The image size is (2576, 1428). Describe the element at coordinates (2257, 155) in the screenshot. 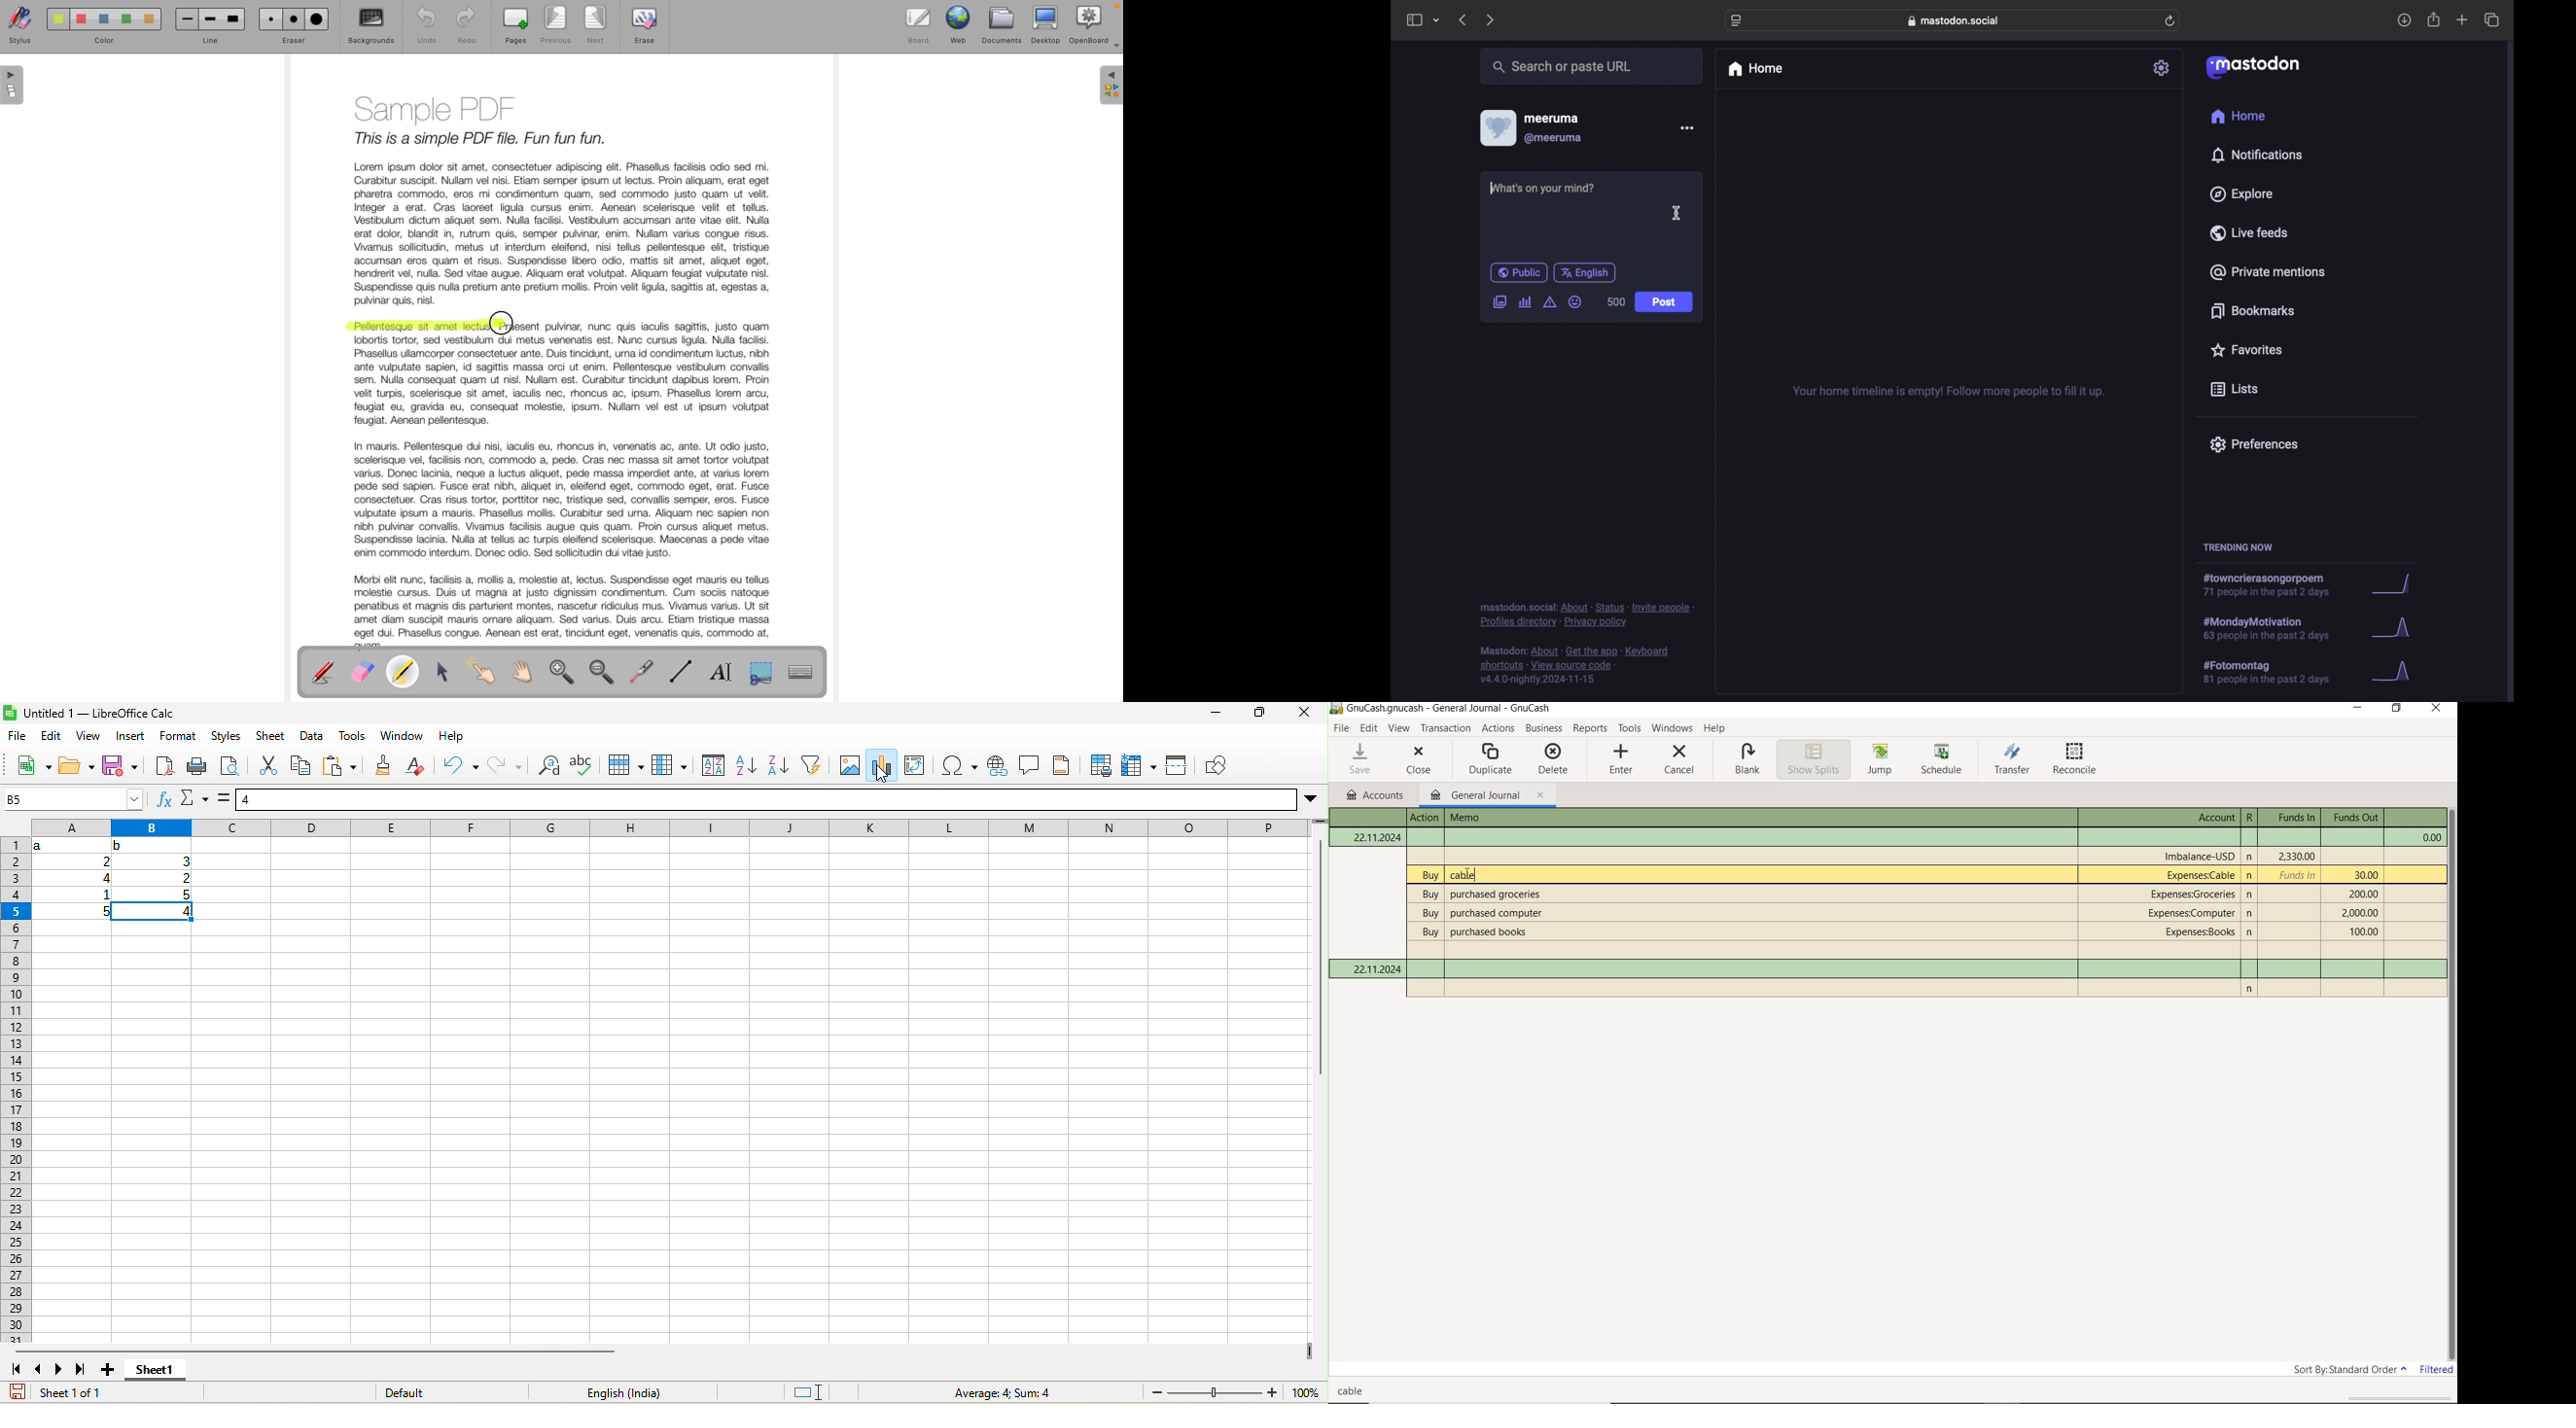

I see `notifications` at that location.